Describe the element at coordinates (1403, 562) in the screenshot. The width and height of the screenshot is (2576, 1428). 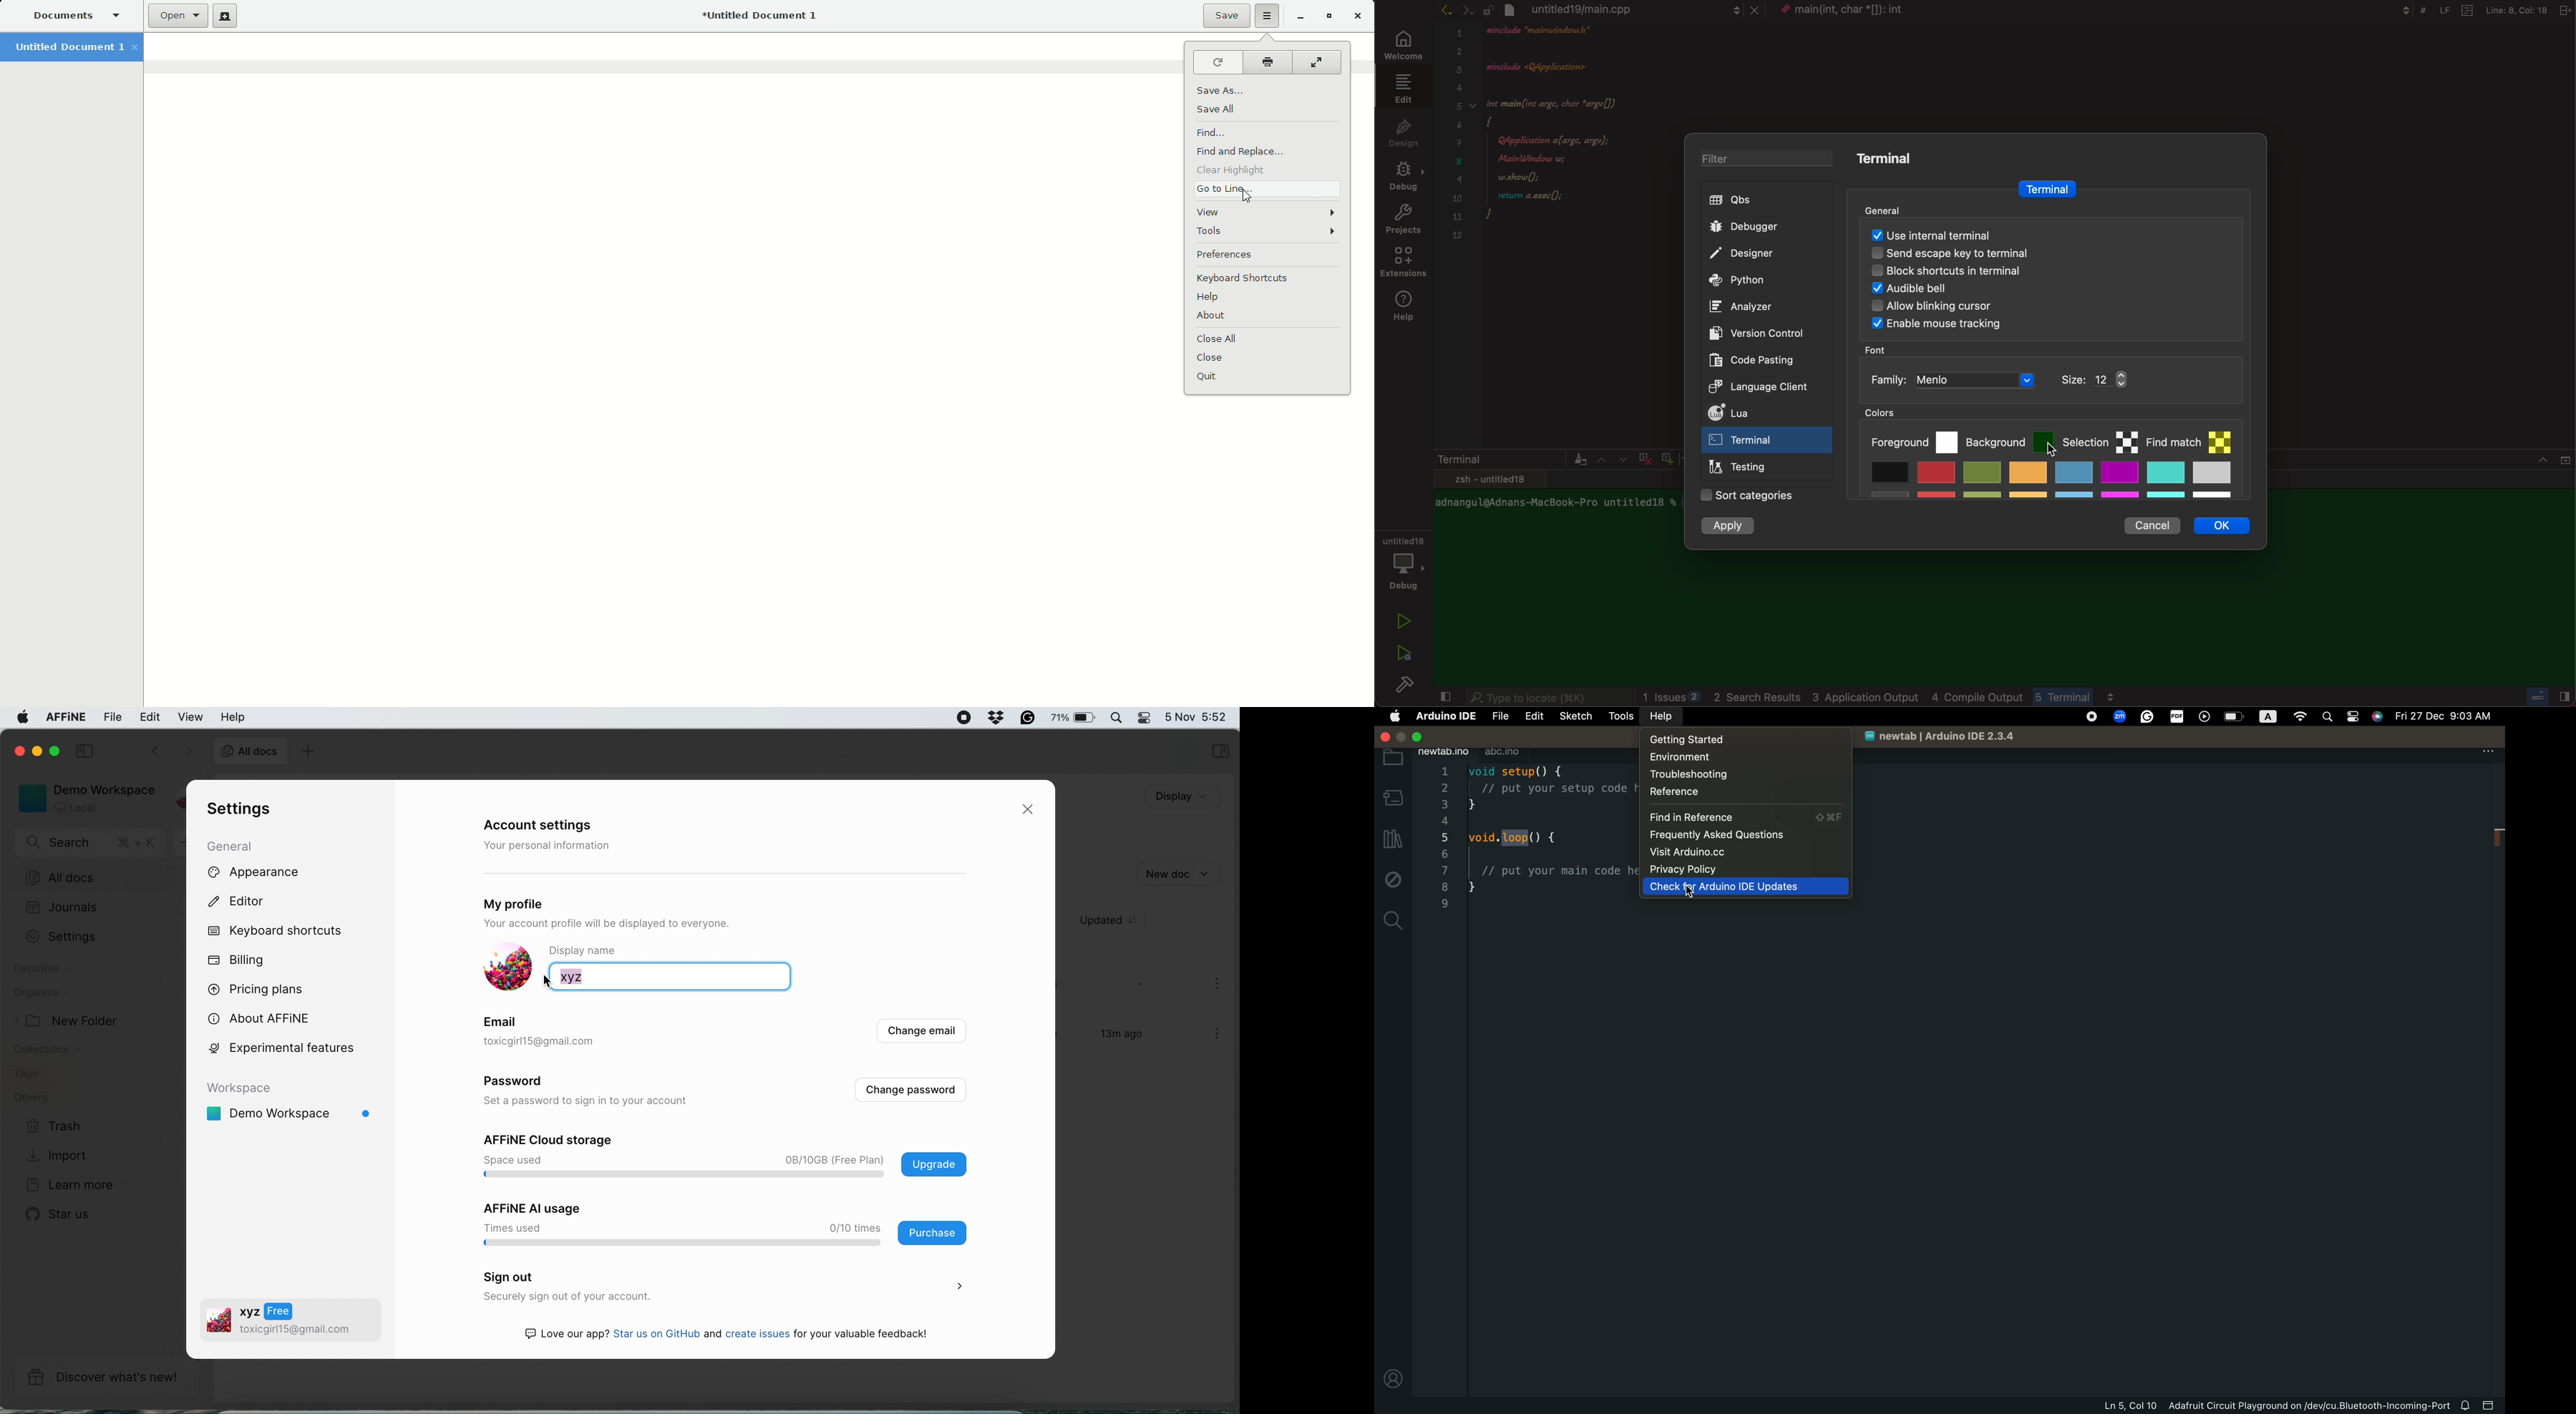
I see `debugger` at that location.